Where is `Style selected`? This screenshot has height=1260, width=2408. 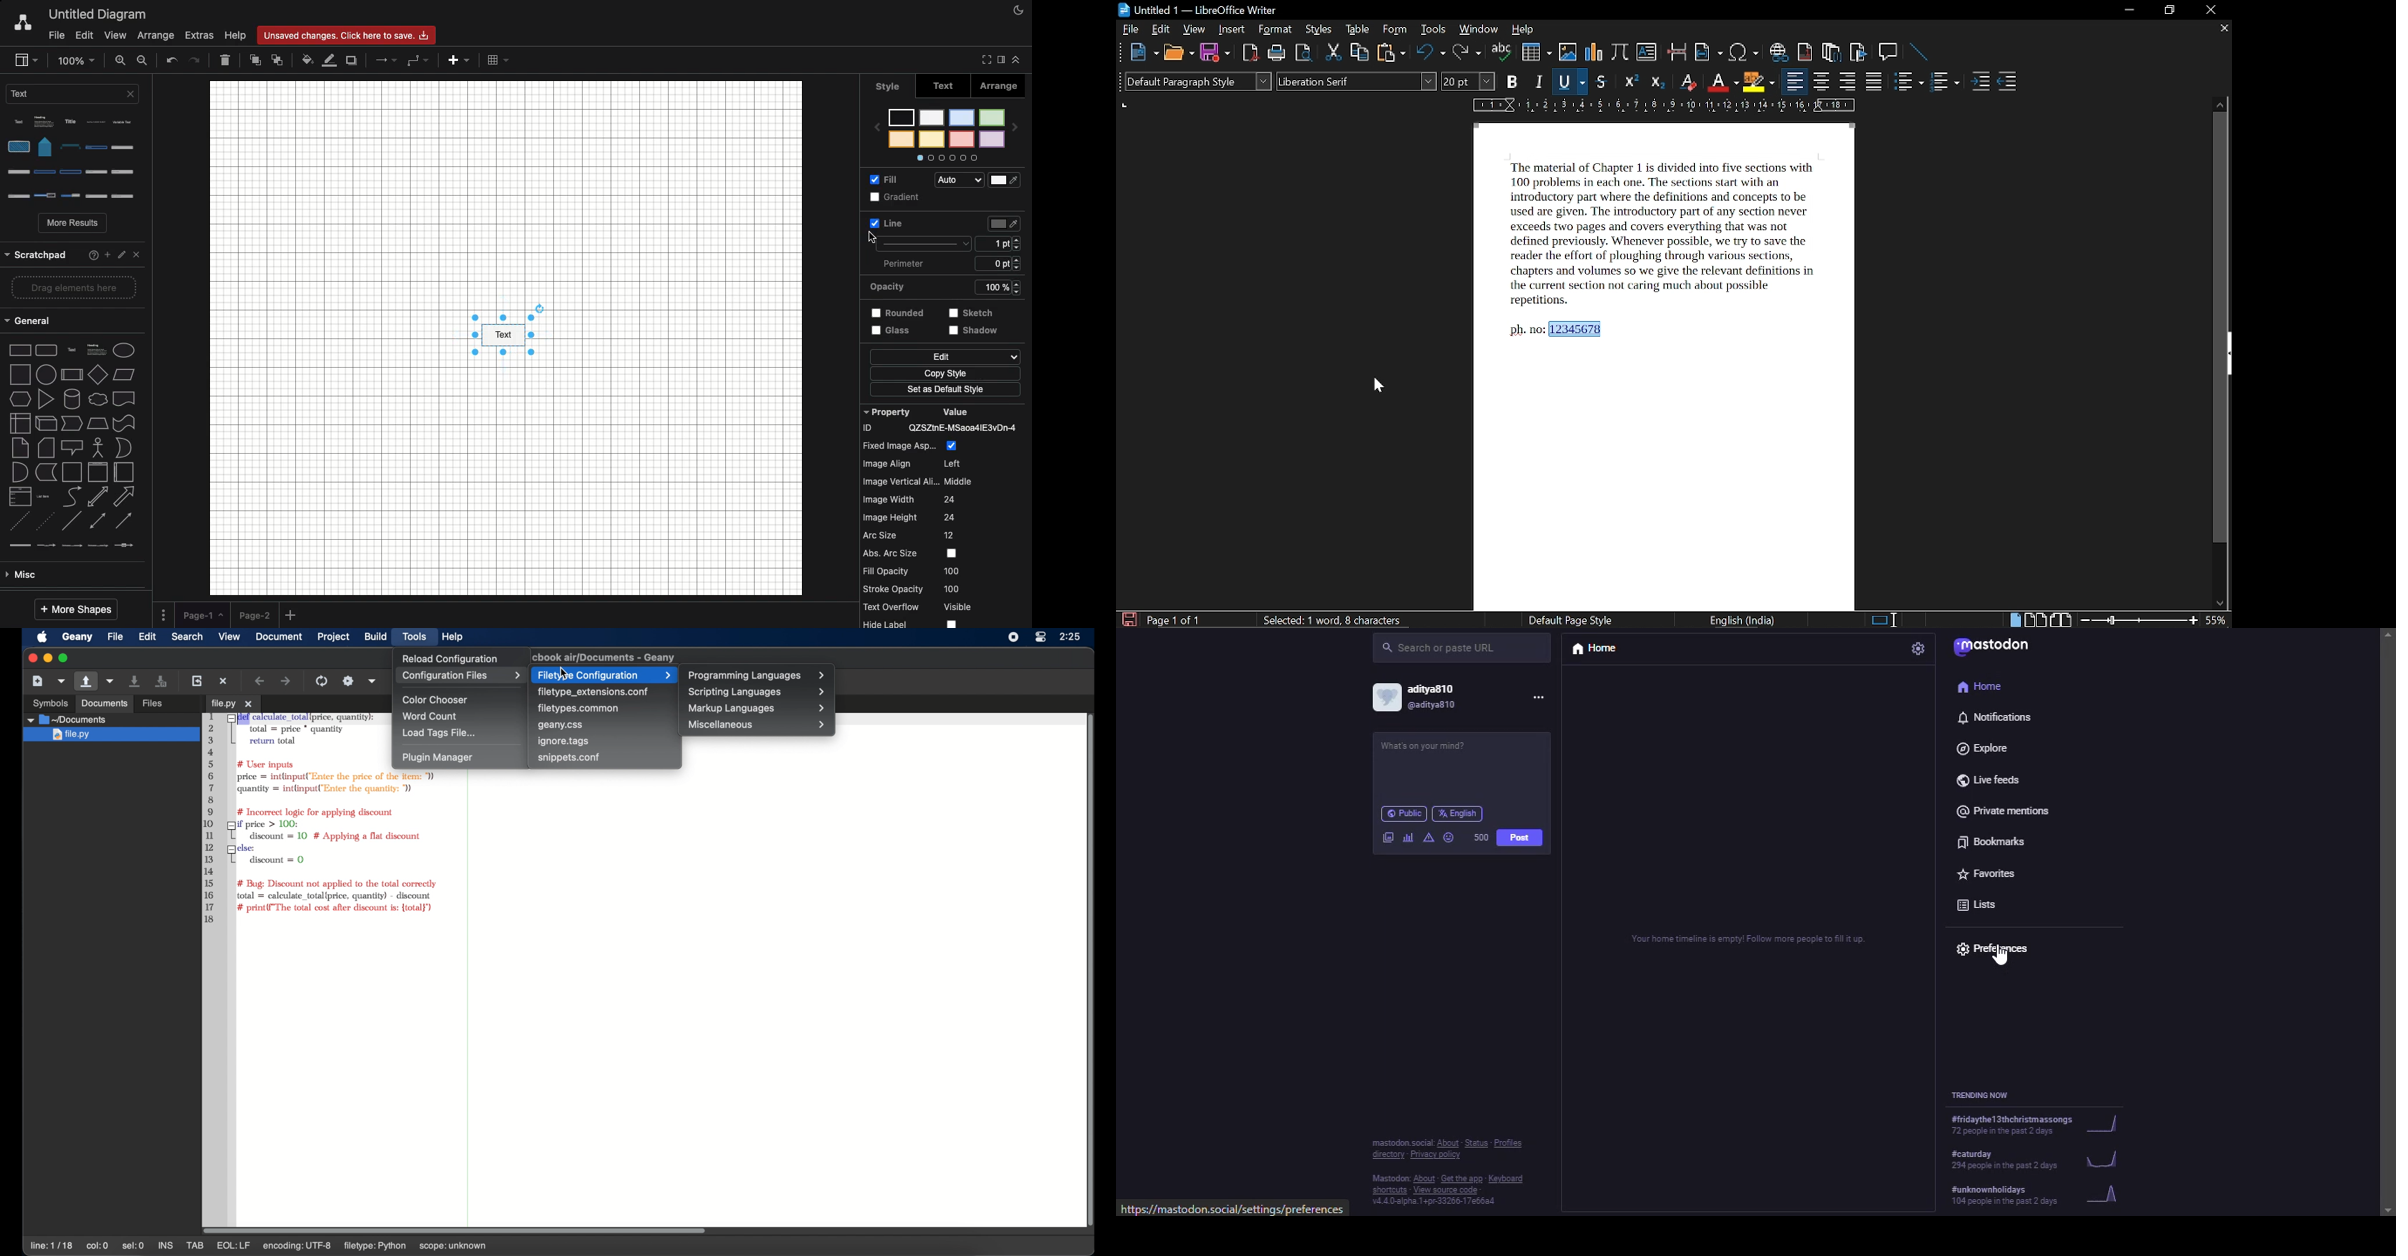
Style selected is located at coordinates (505, 336).